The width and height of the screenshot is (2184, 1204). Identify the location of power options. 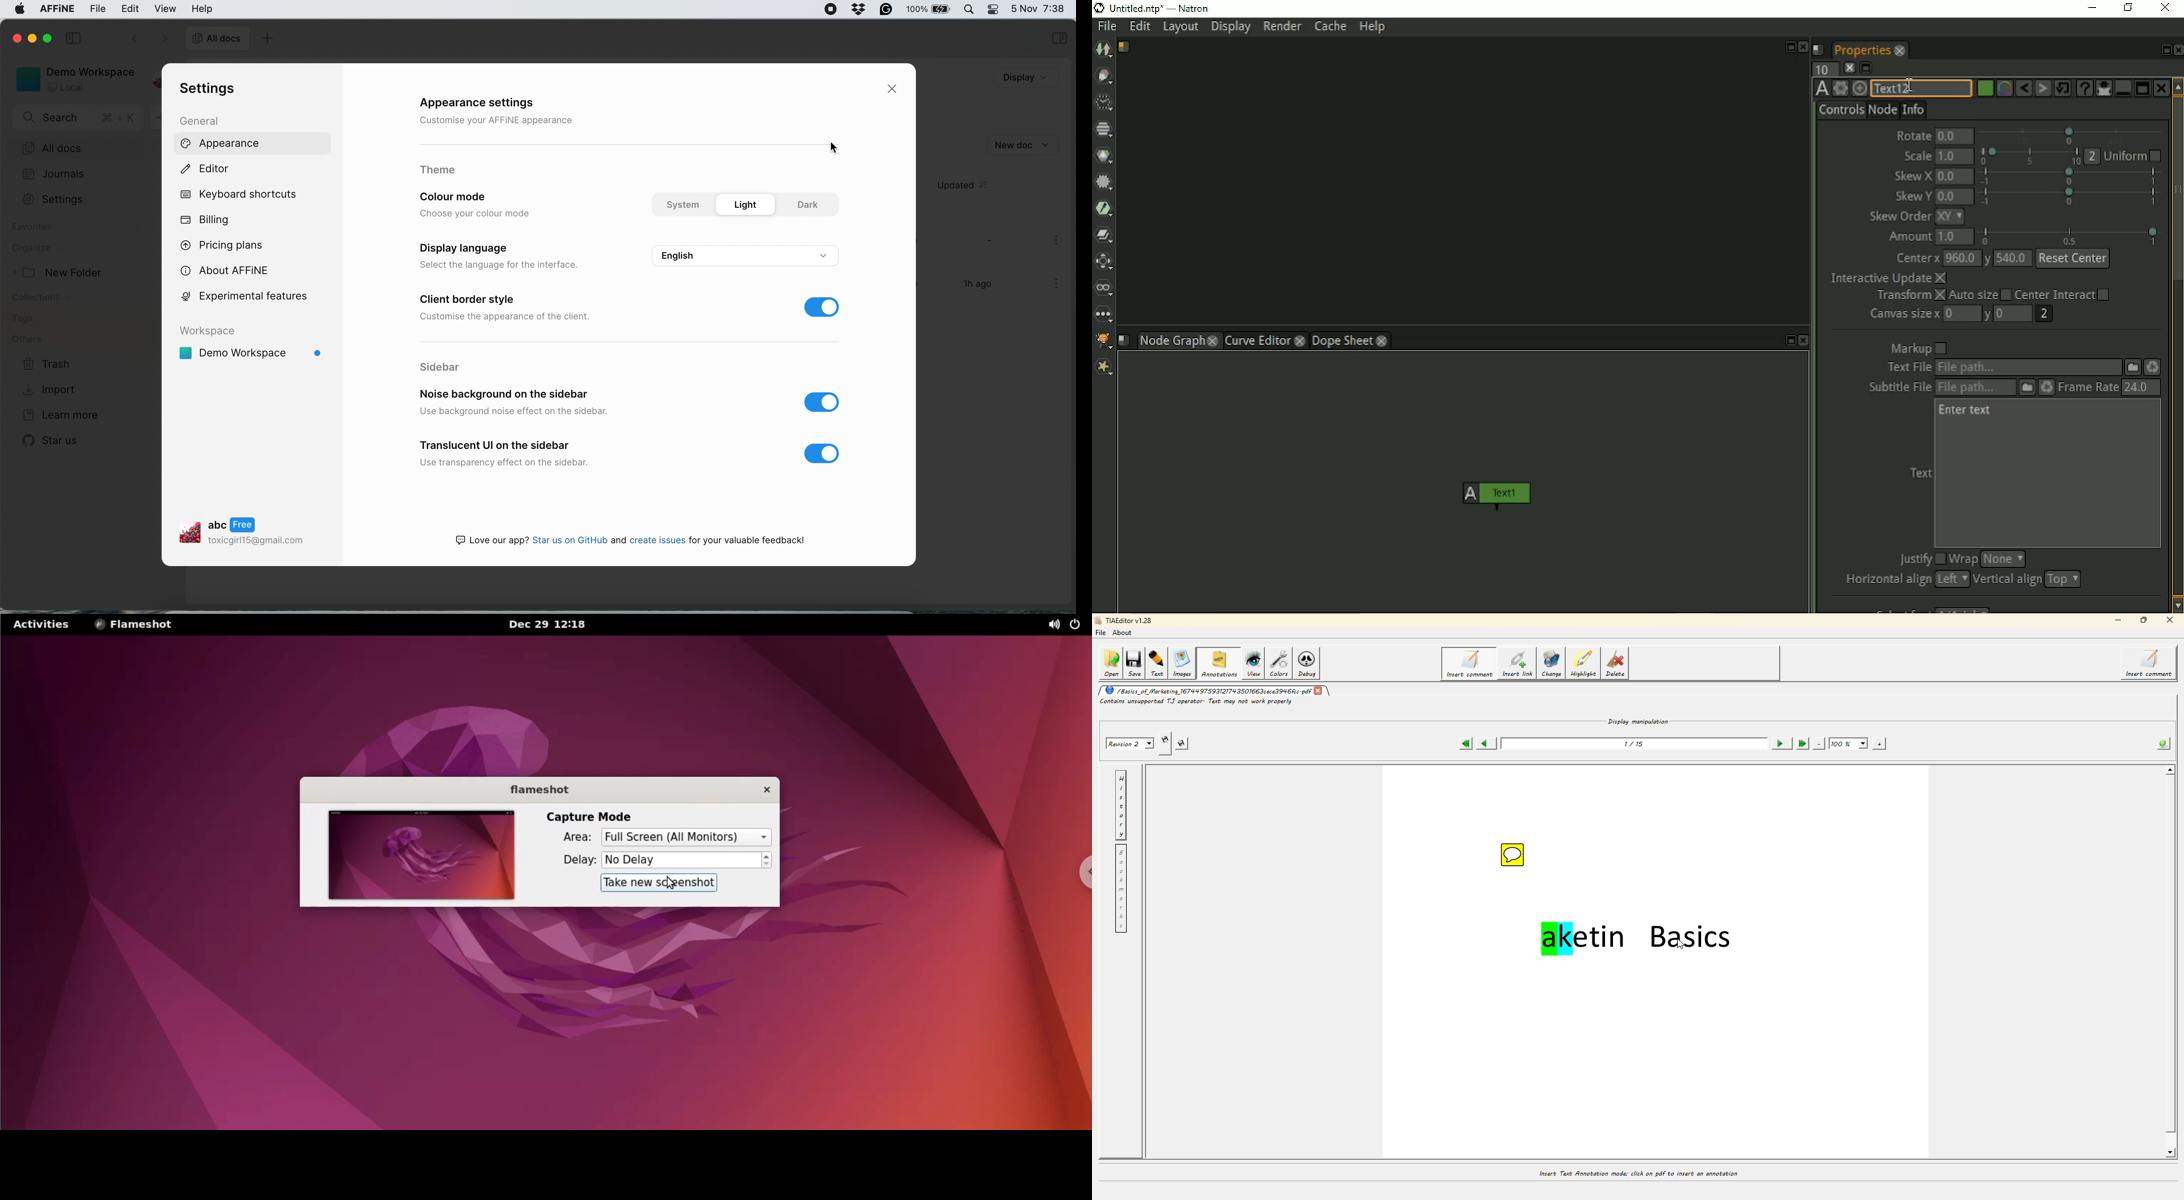
(1080, 625).